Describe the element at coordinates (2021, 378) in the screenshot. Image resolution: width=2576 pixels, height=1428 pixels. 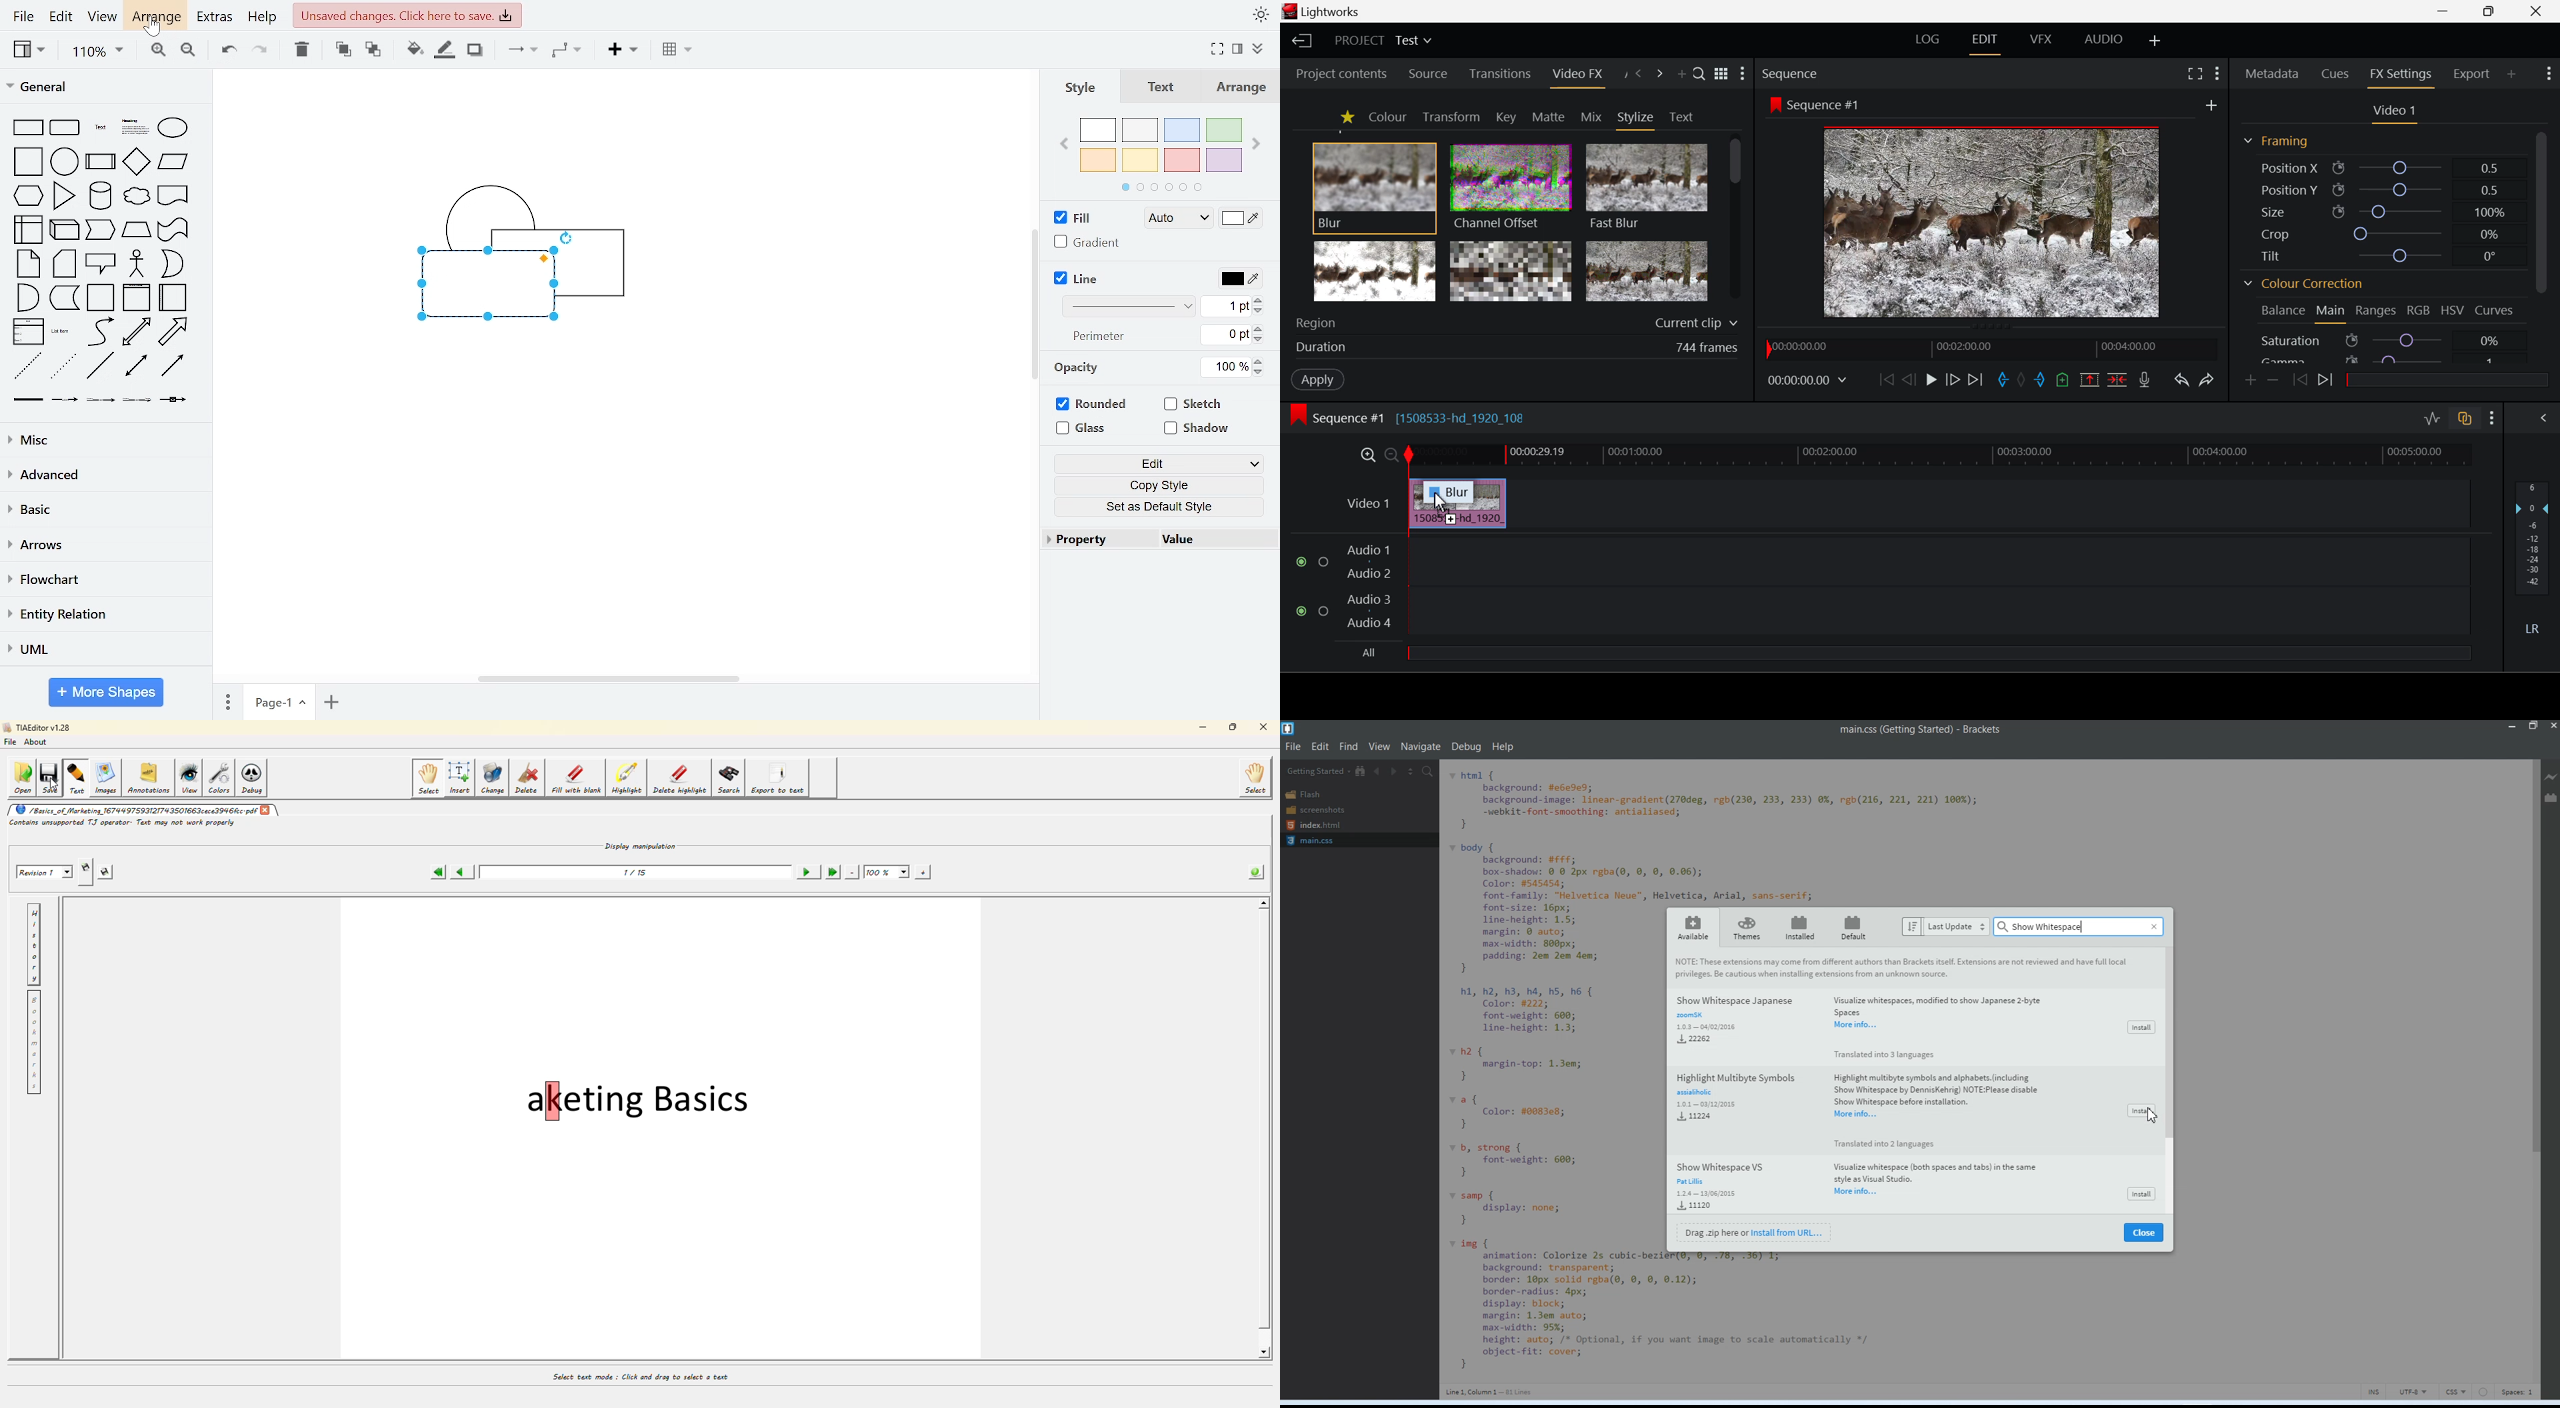
I see `Remove all marks` at that location.